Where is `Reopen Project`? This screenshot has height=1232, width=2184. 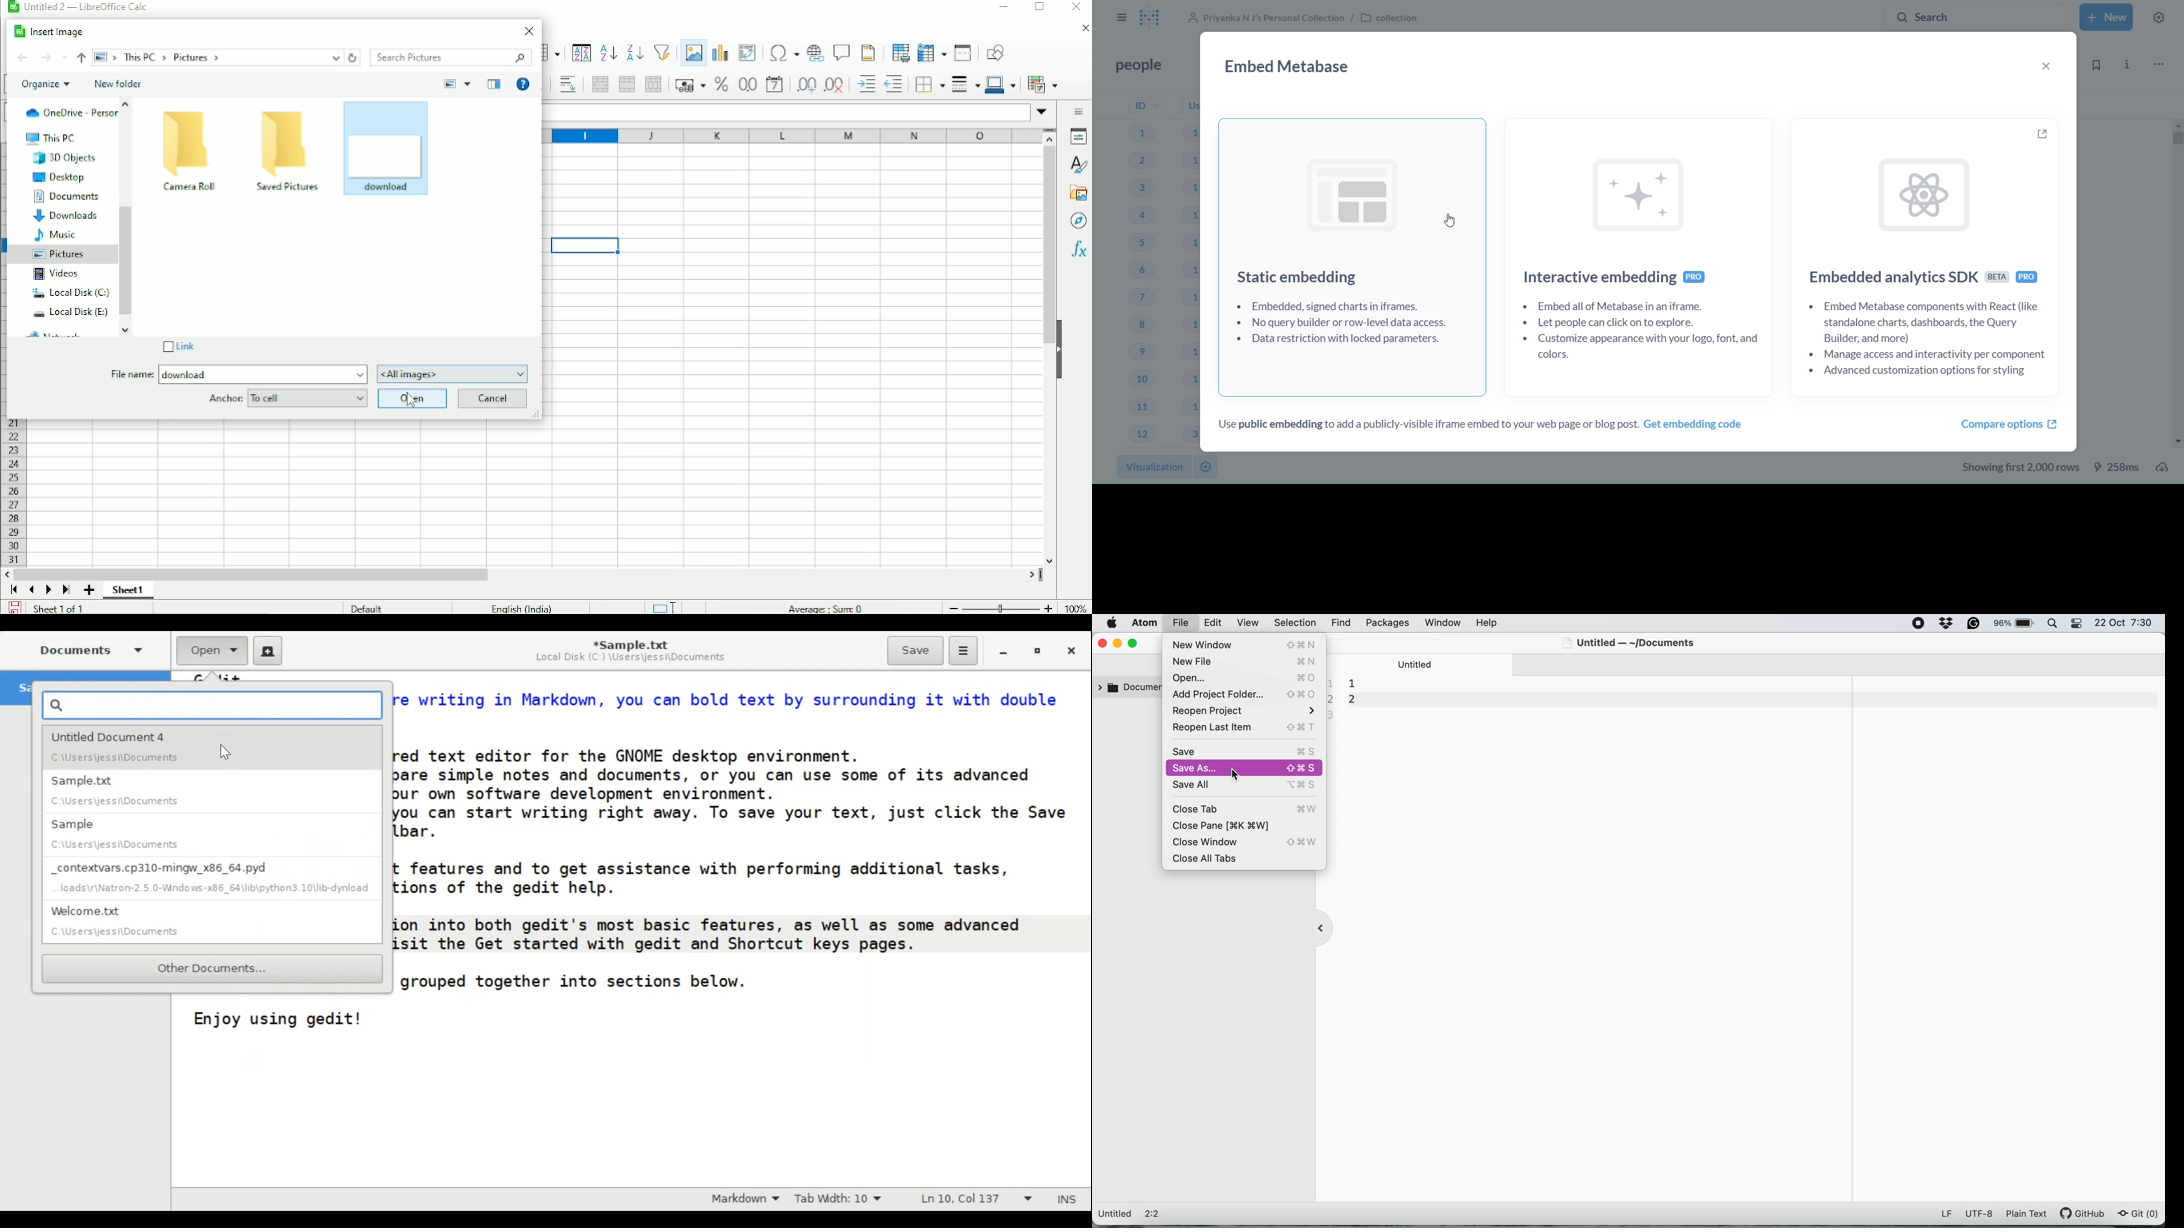
Reopen Project is located at coordinates (1243, 709).